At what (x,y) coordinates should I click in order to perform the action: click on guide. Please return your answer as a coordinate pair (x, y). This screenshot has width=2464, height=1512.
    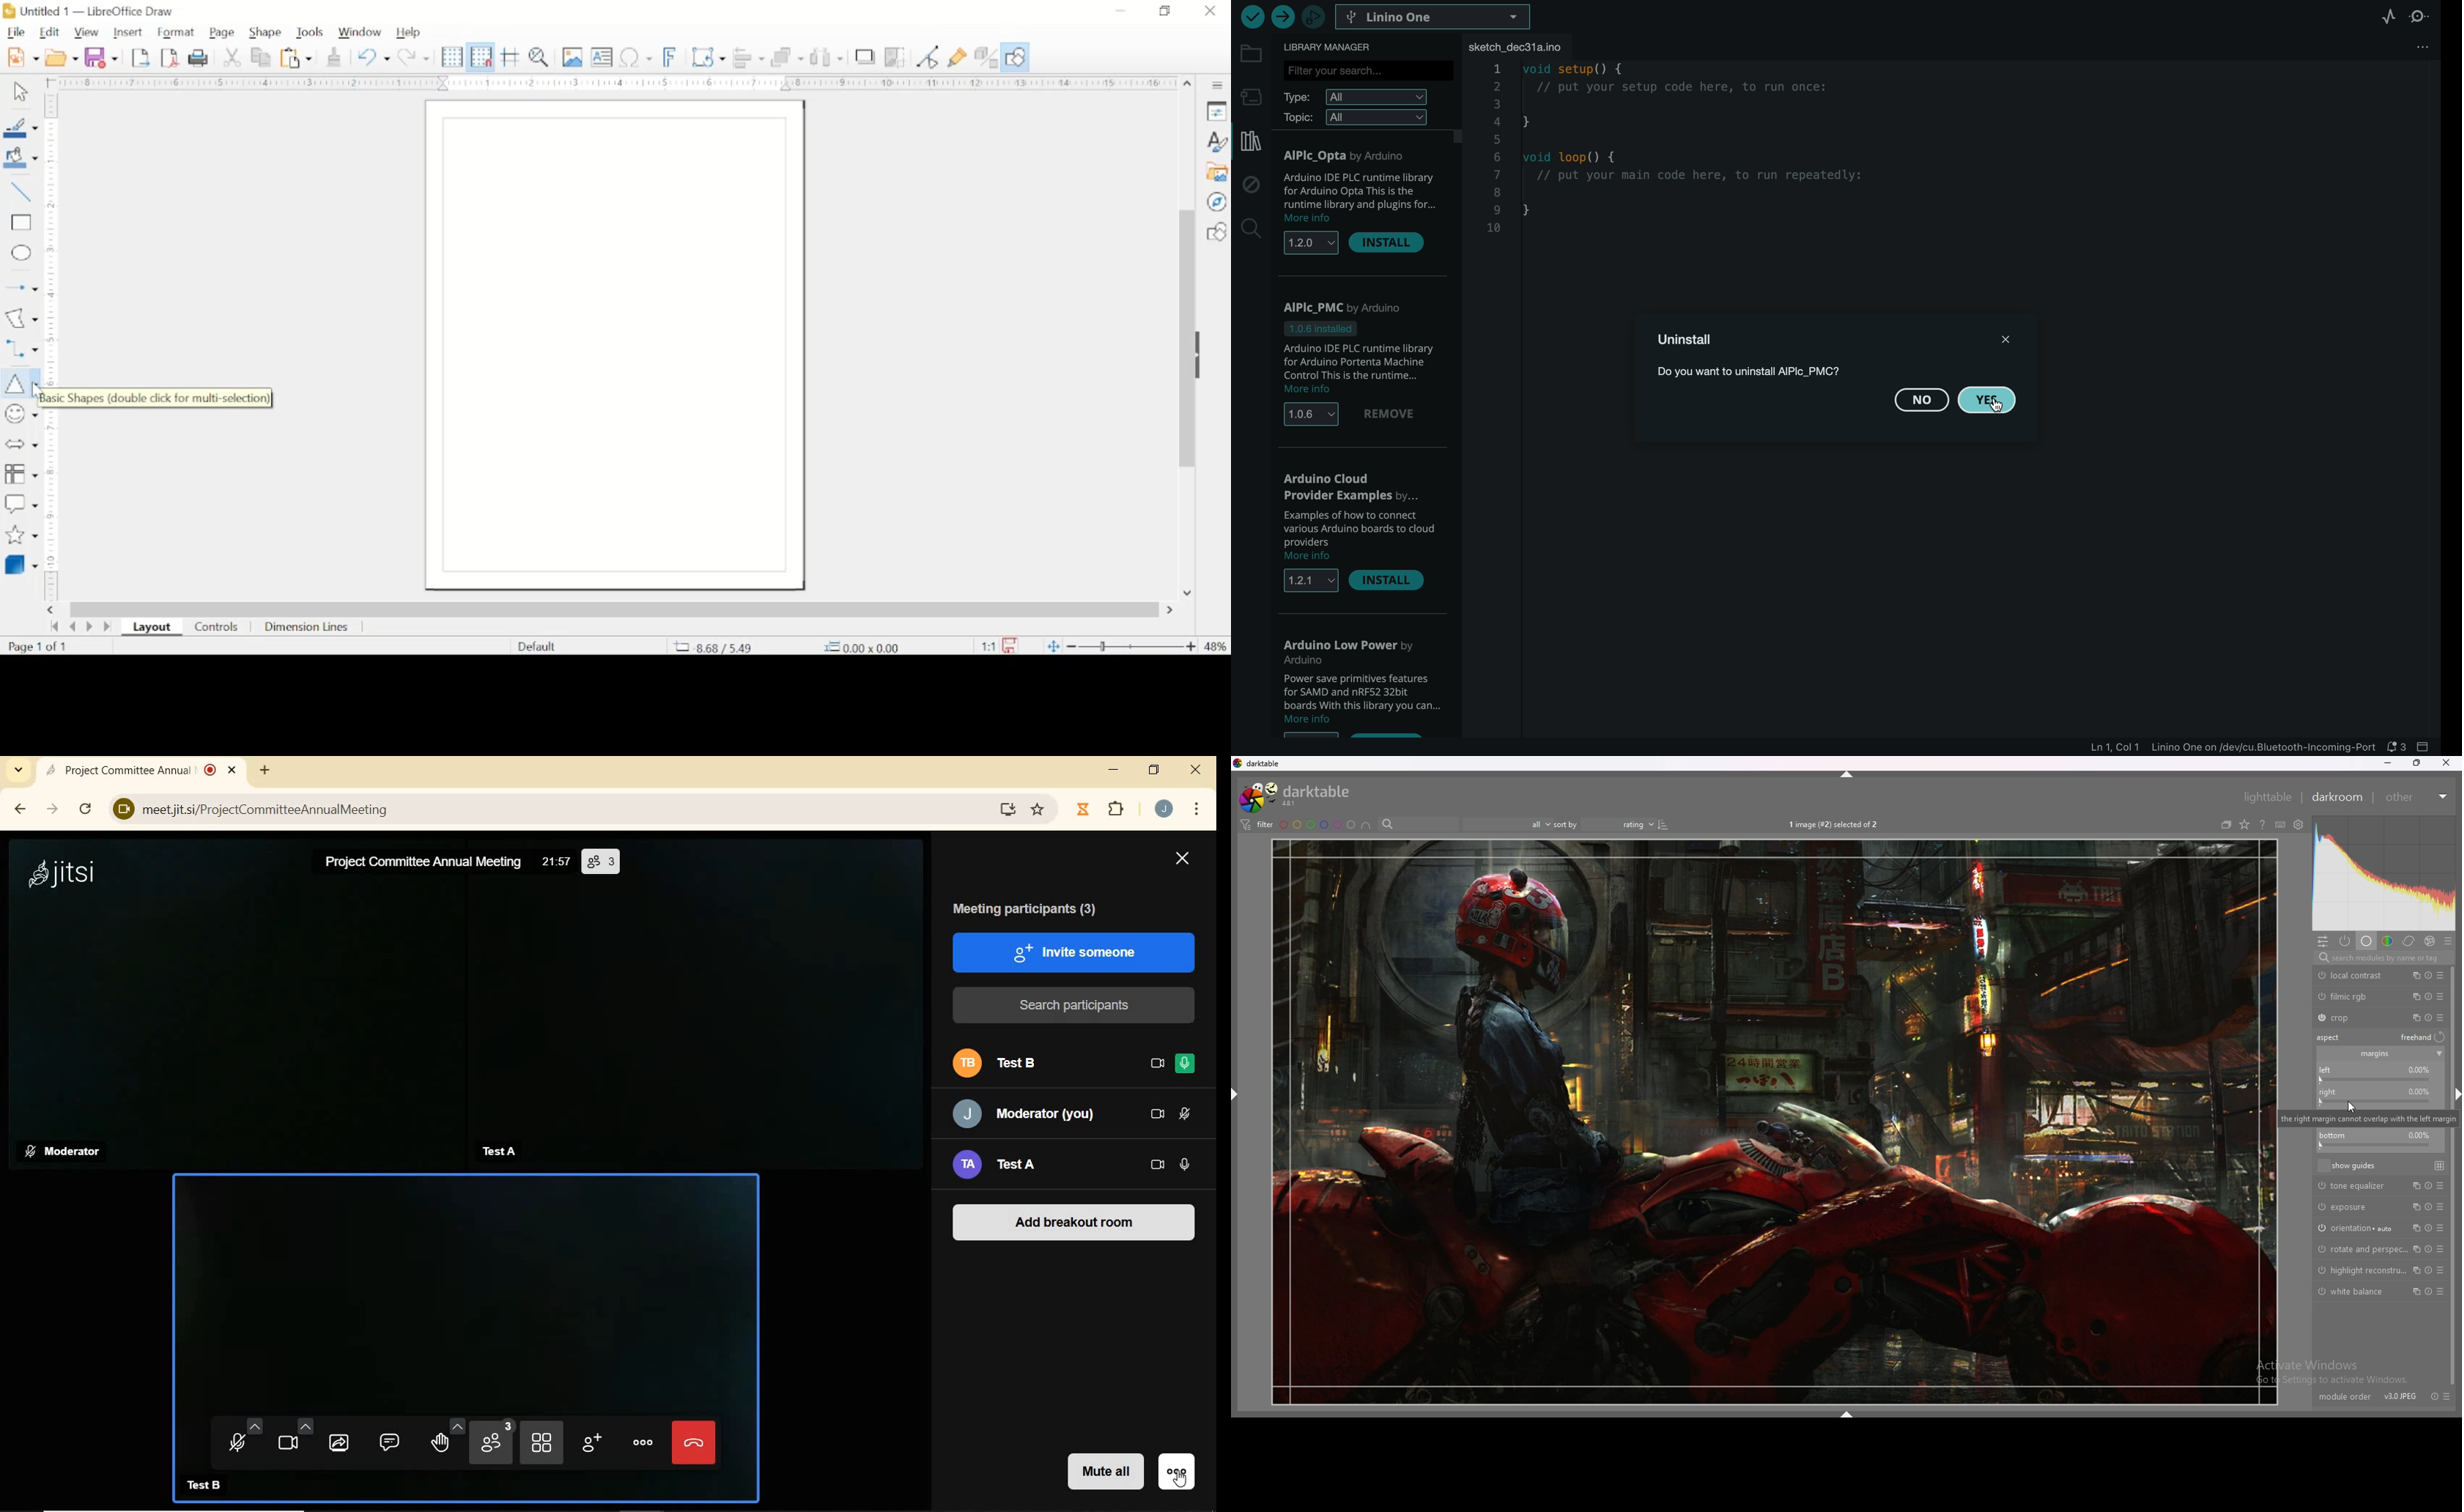
    Looking at the image, I should click on (2440, 1165).